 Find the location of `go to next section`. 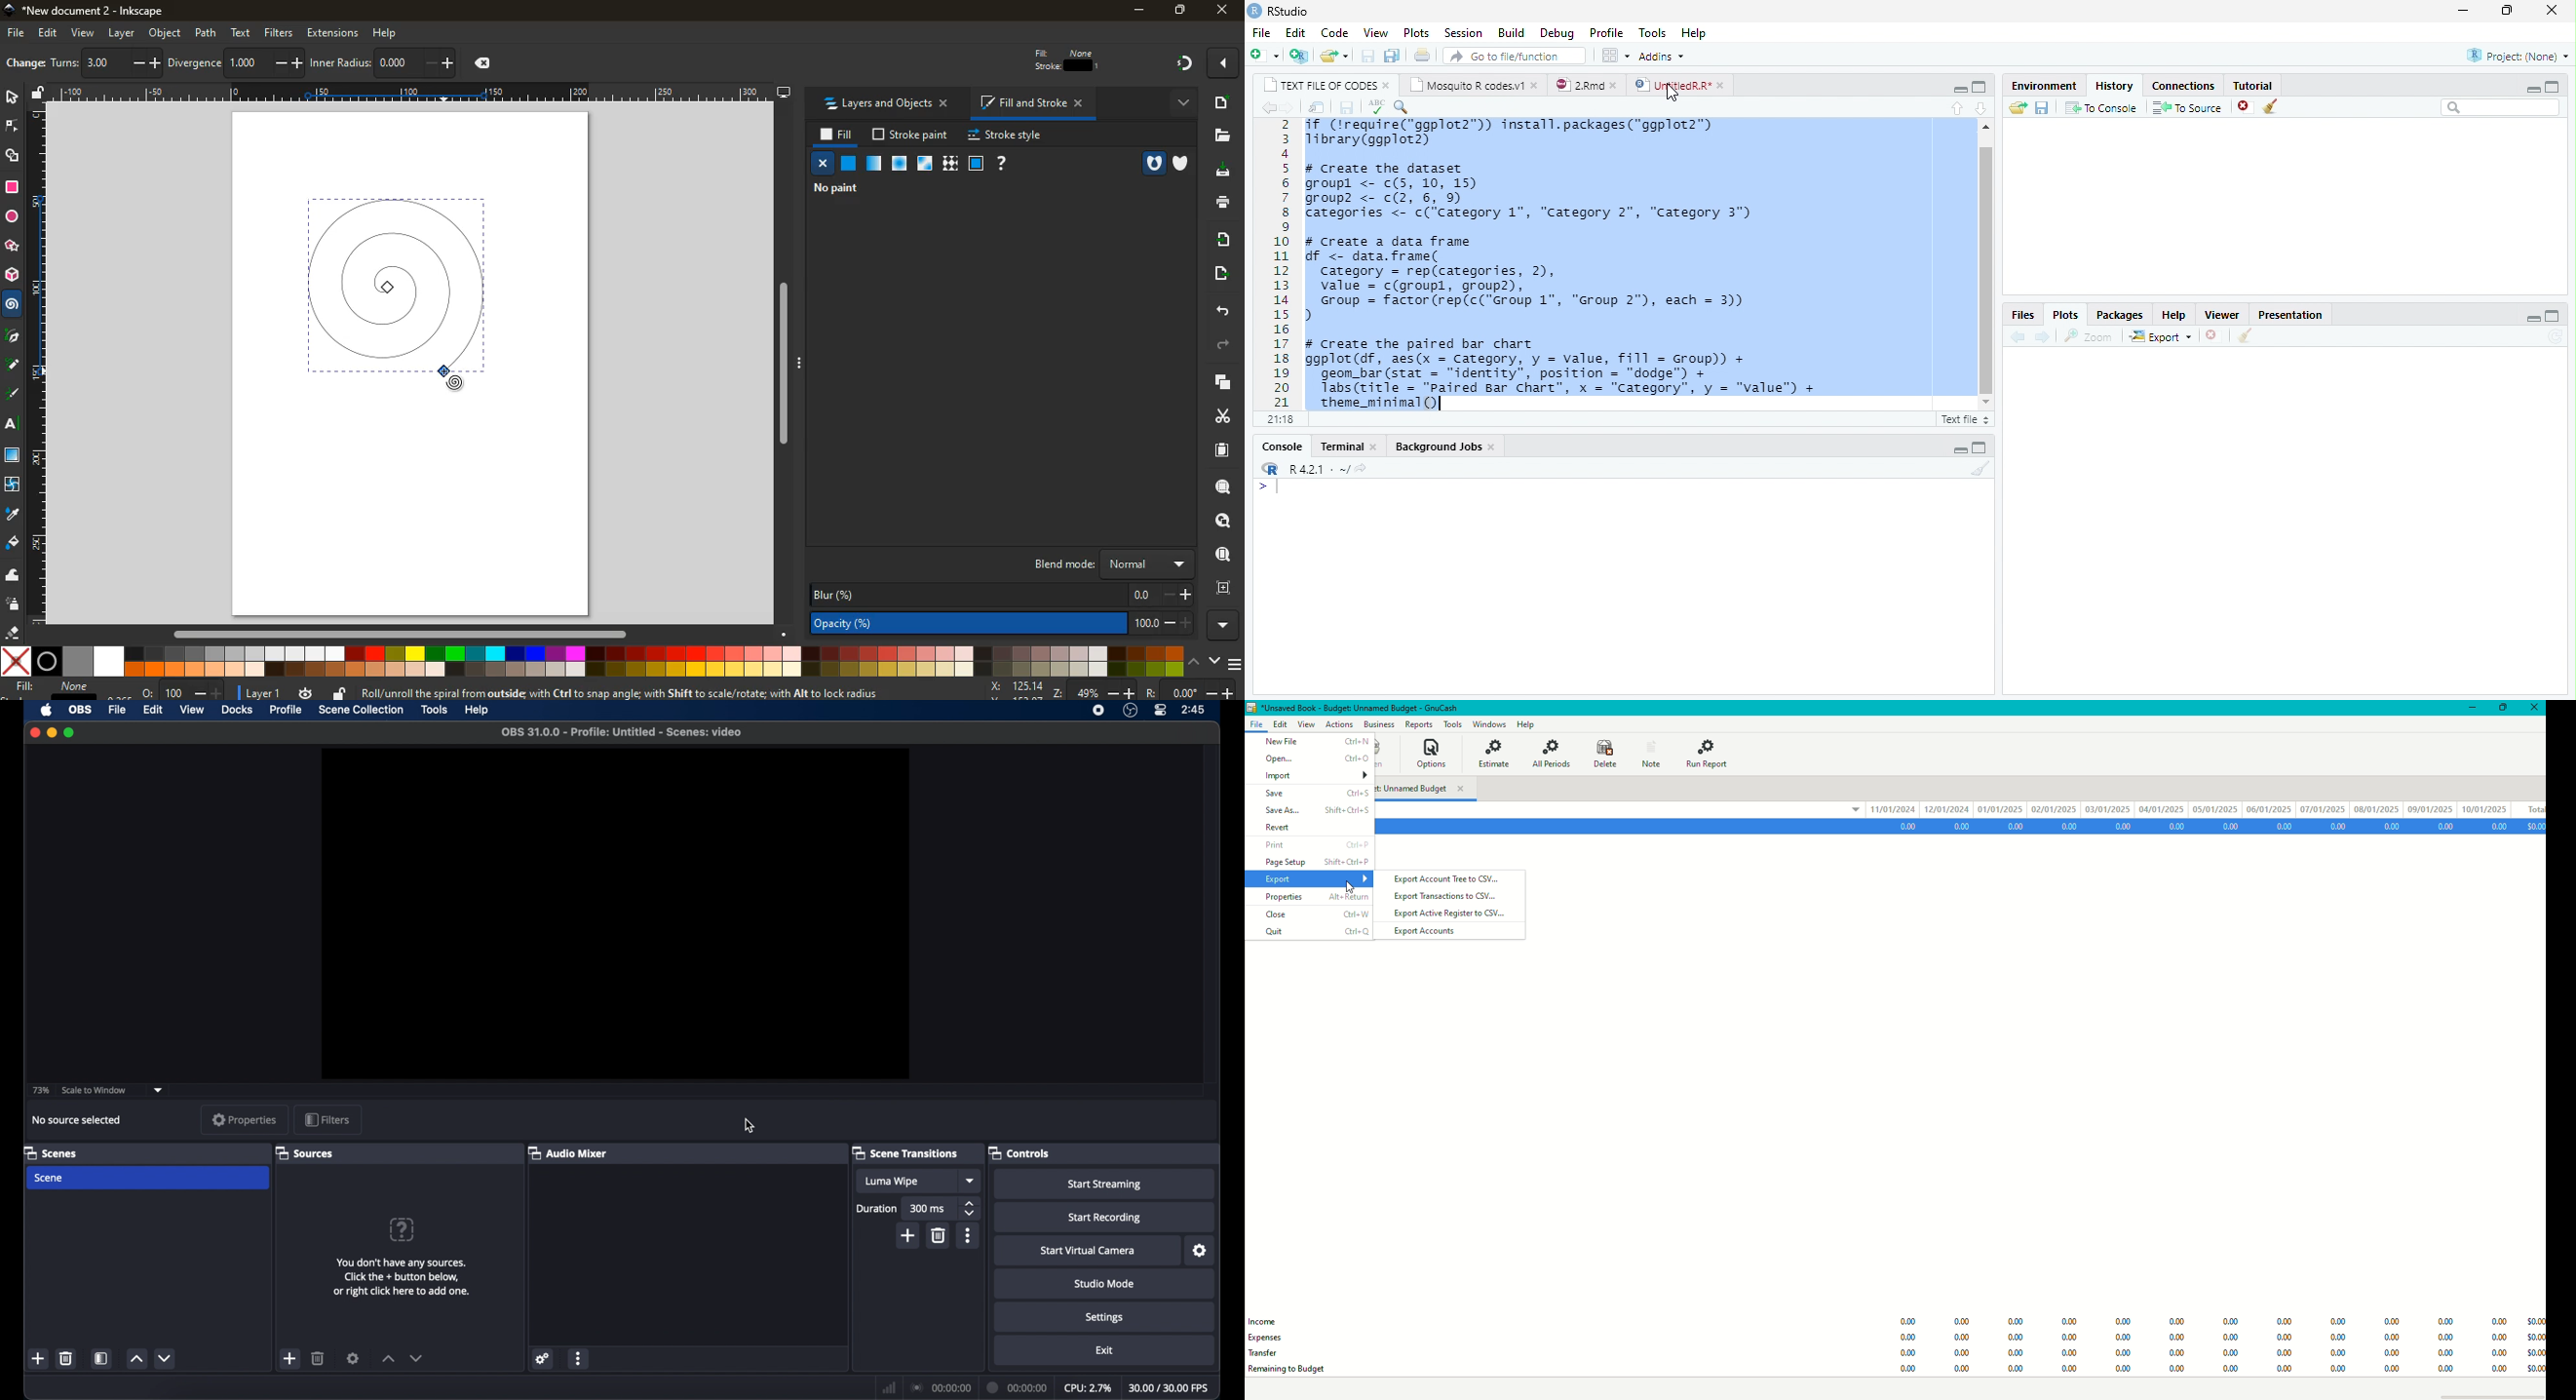

go to next section is located at coordinates (1982, 108).